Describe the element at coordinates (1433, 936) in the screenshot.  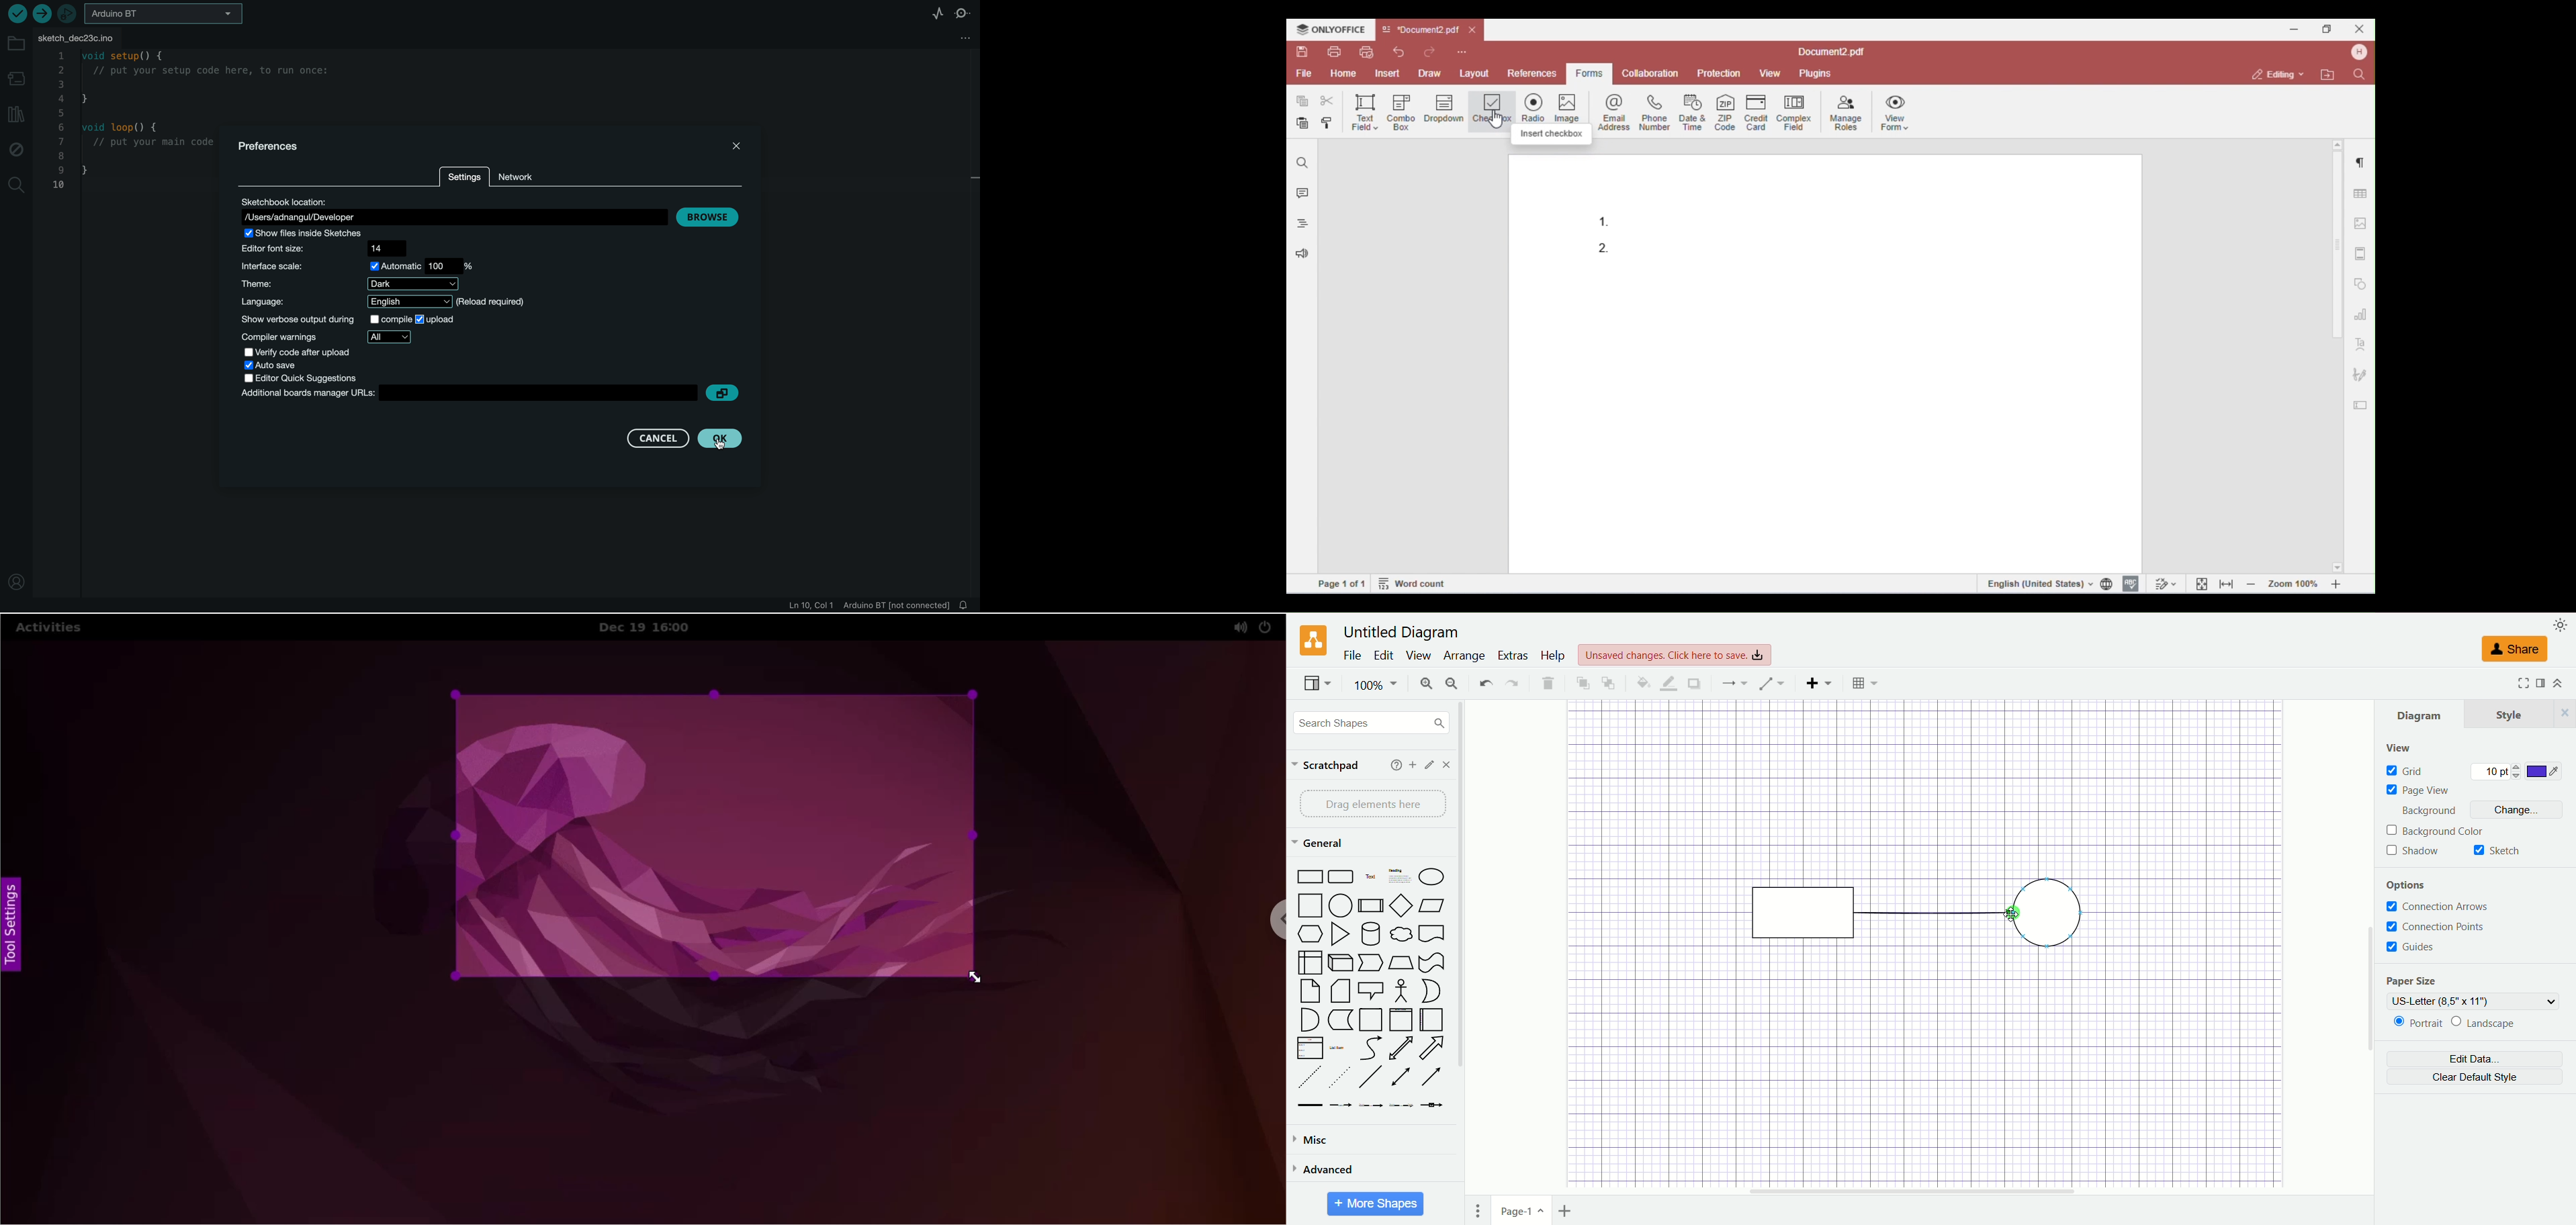
I see `Bookmar` at that location.